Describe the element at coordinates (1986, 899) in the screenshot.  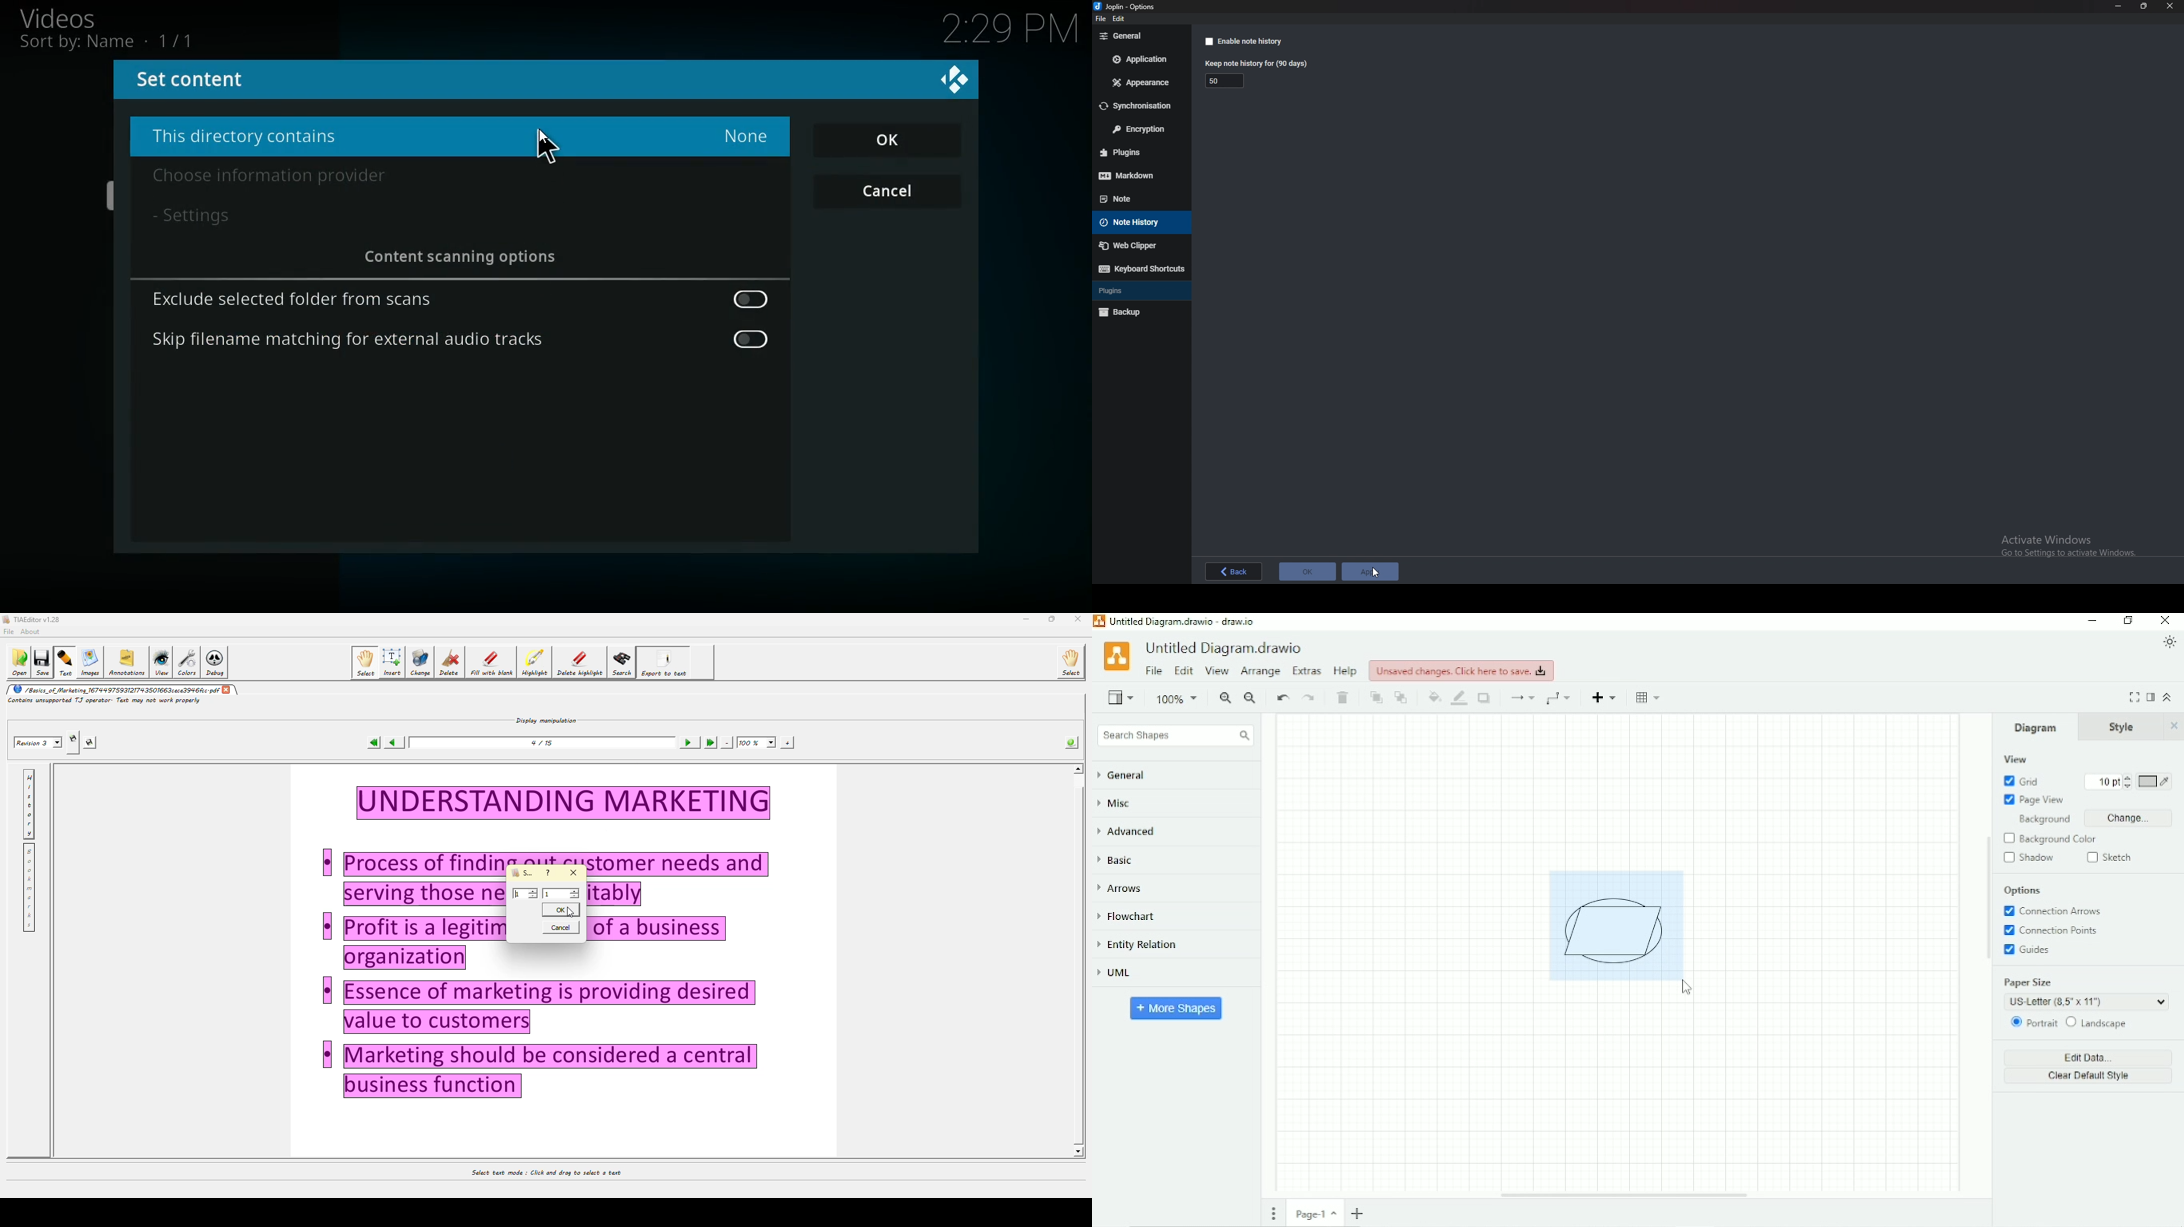
I see `Vertical scrollbar` at that location.